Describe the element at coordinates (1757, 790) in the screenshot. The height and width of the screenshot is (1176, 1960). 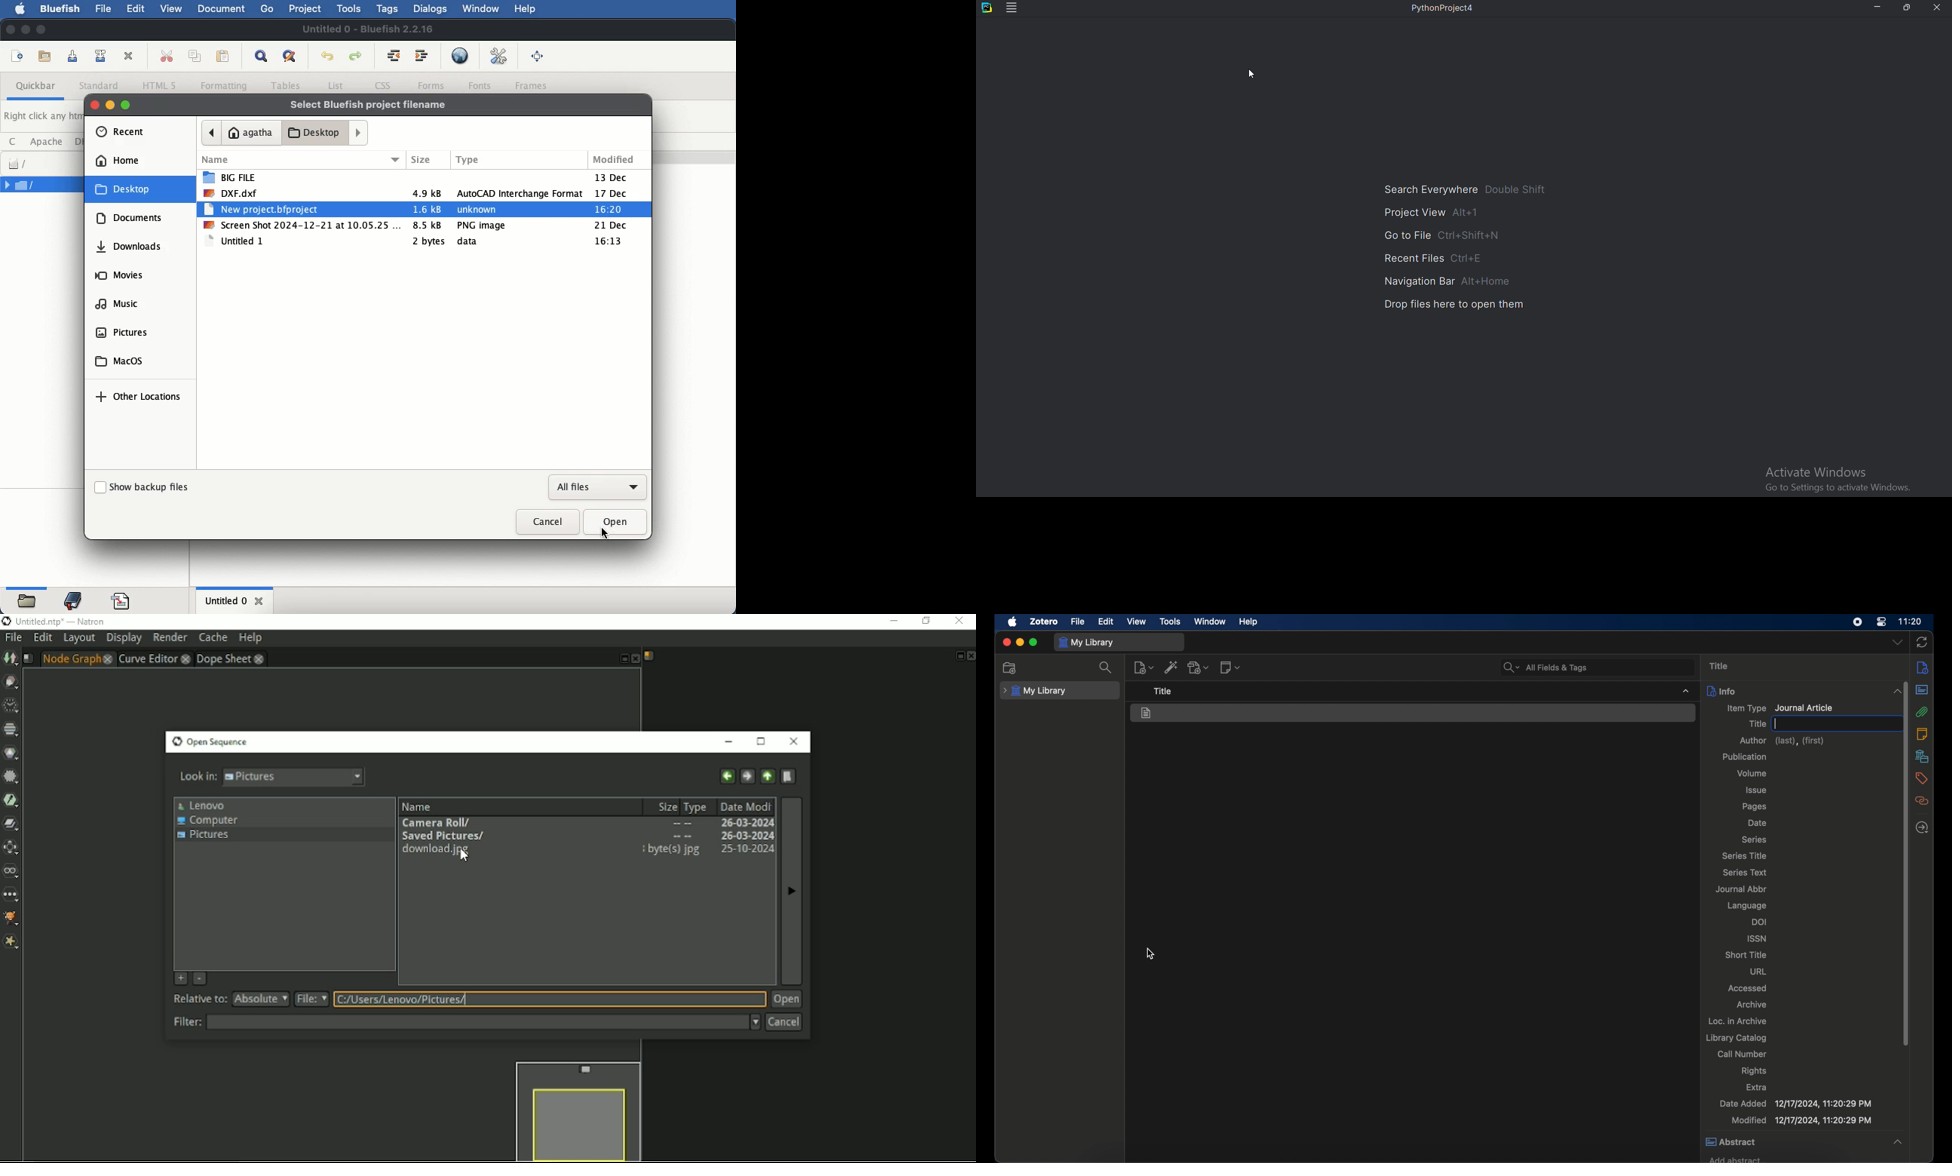
I see `issue` at that location.